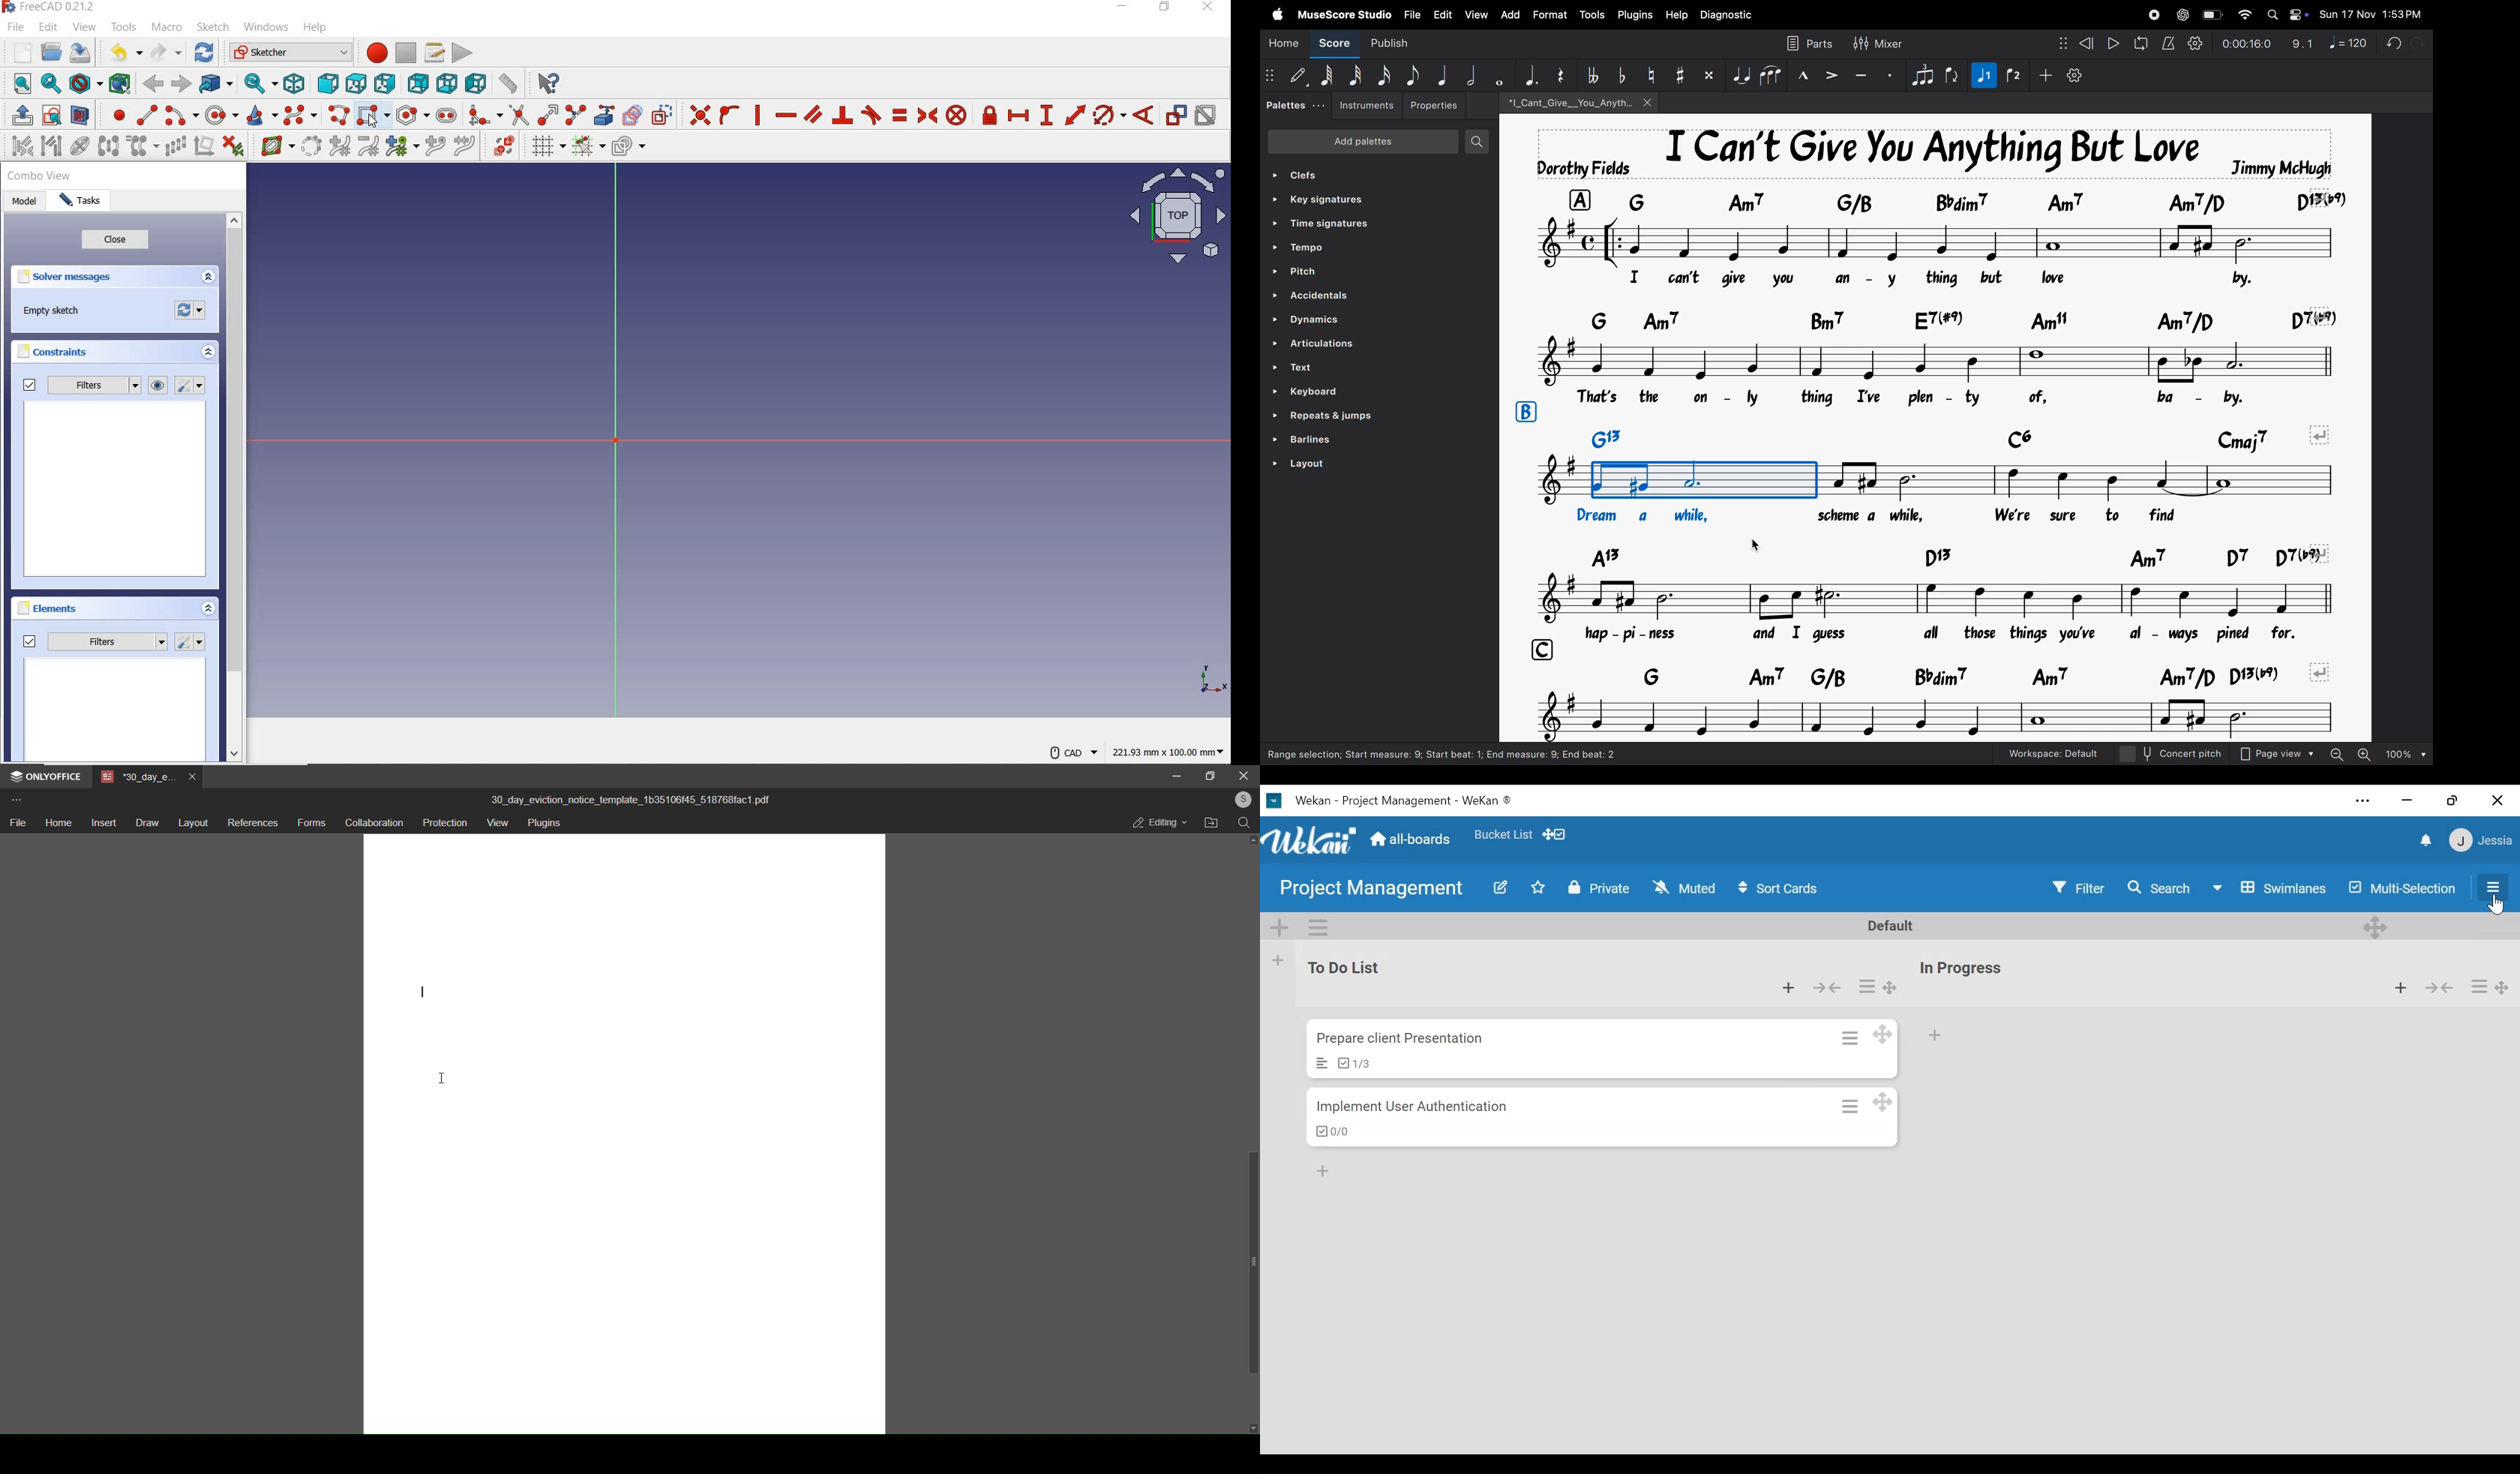 This screenshot has height=1484, width=2520. Describe the element at coordinates (843, 115) in the screenshot. I see `constrain perpendicular` at that location.